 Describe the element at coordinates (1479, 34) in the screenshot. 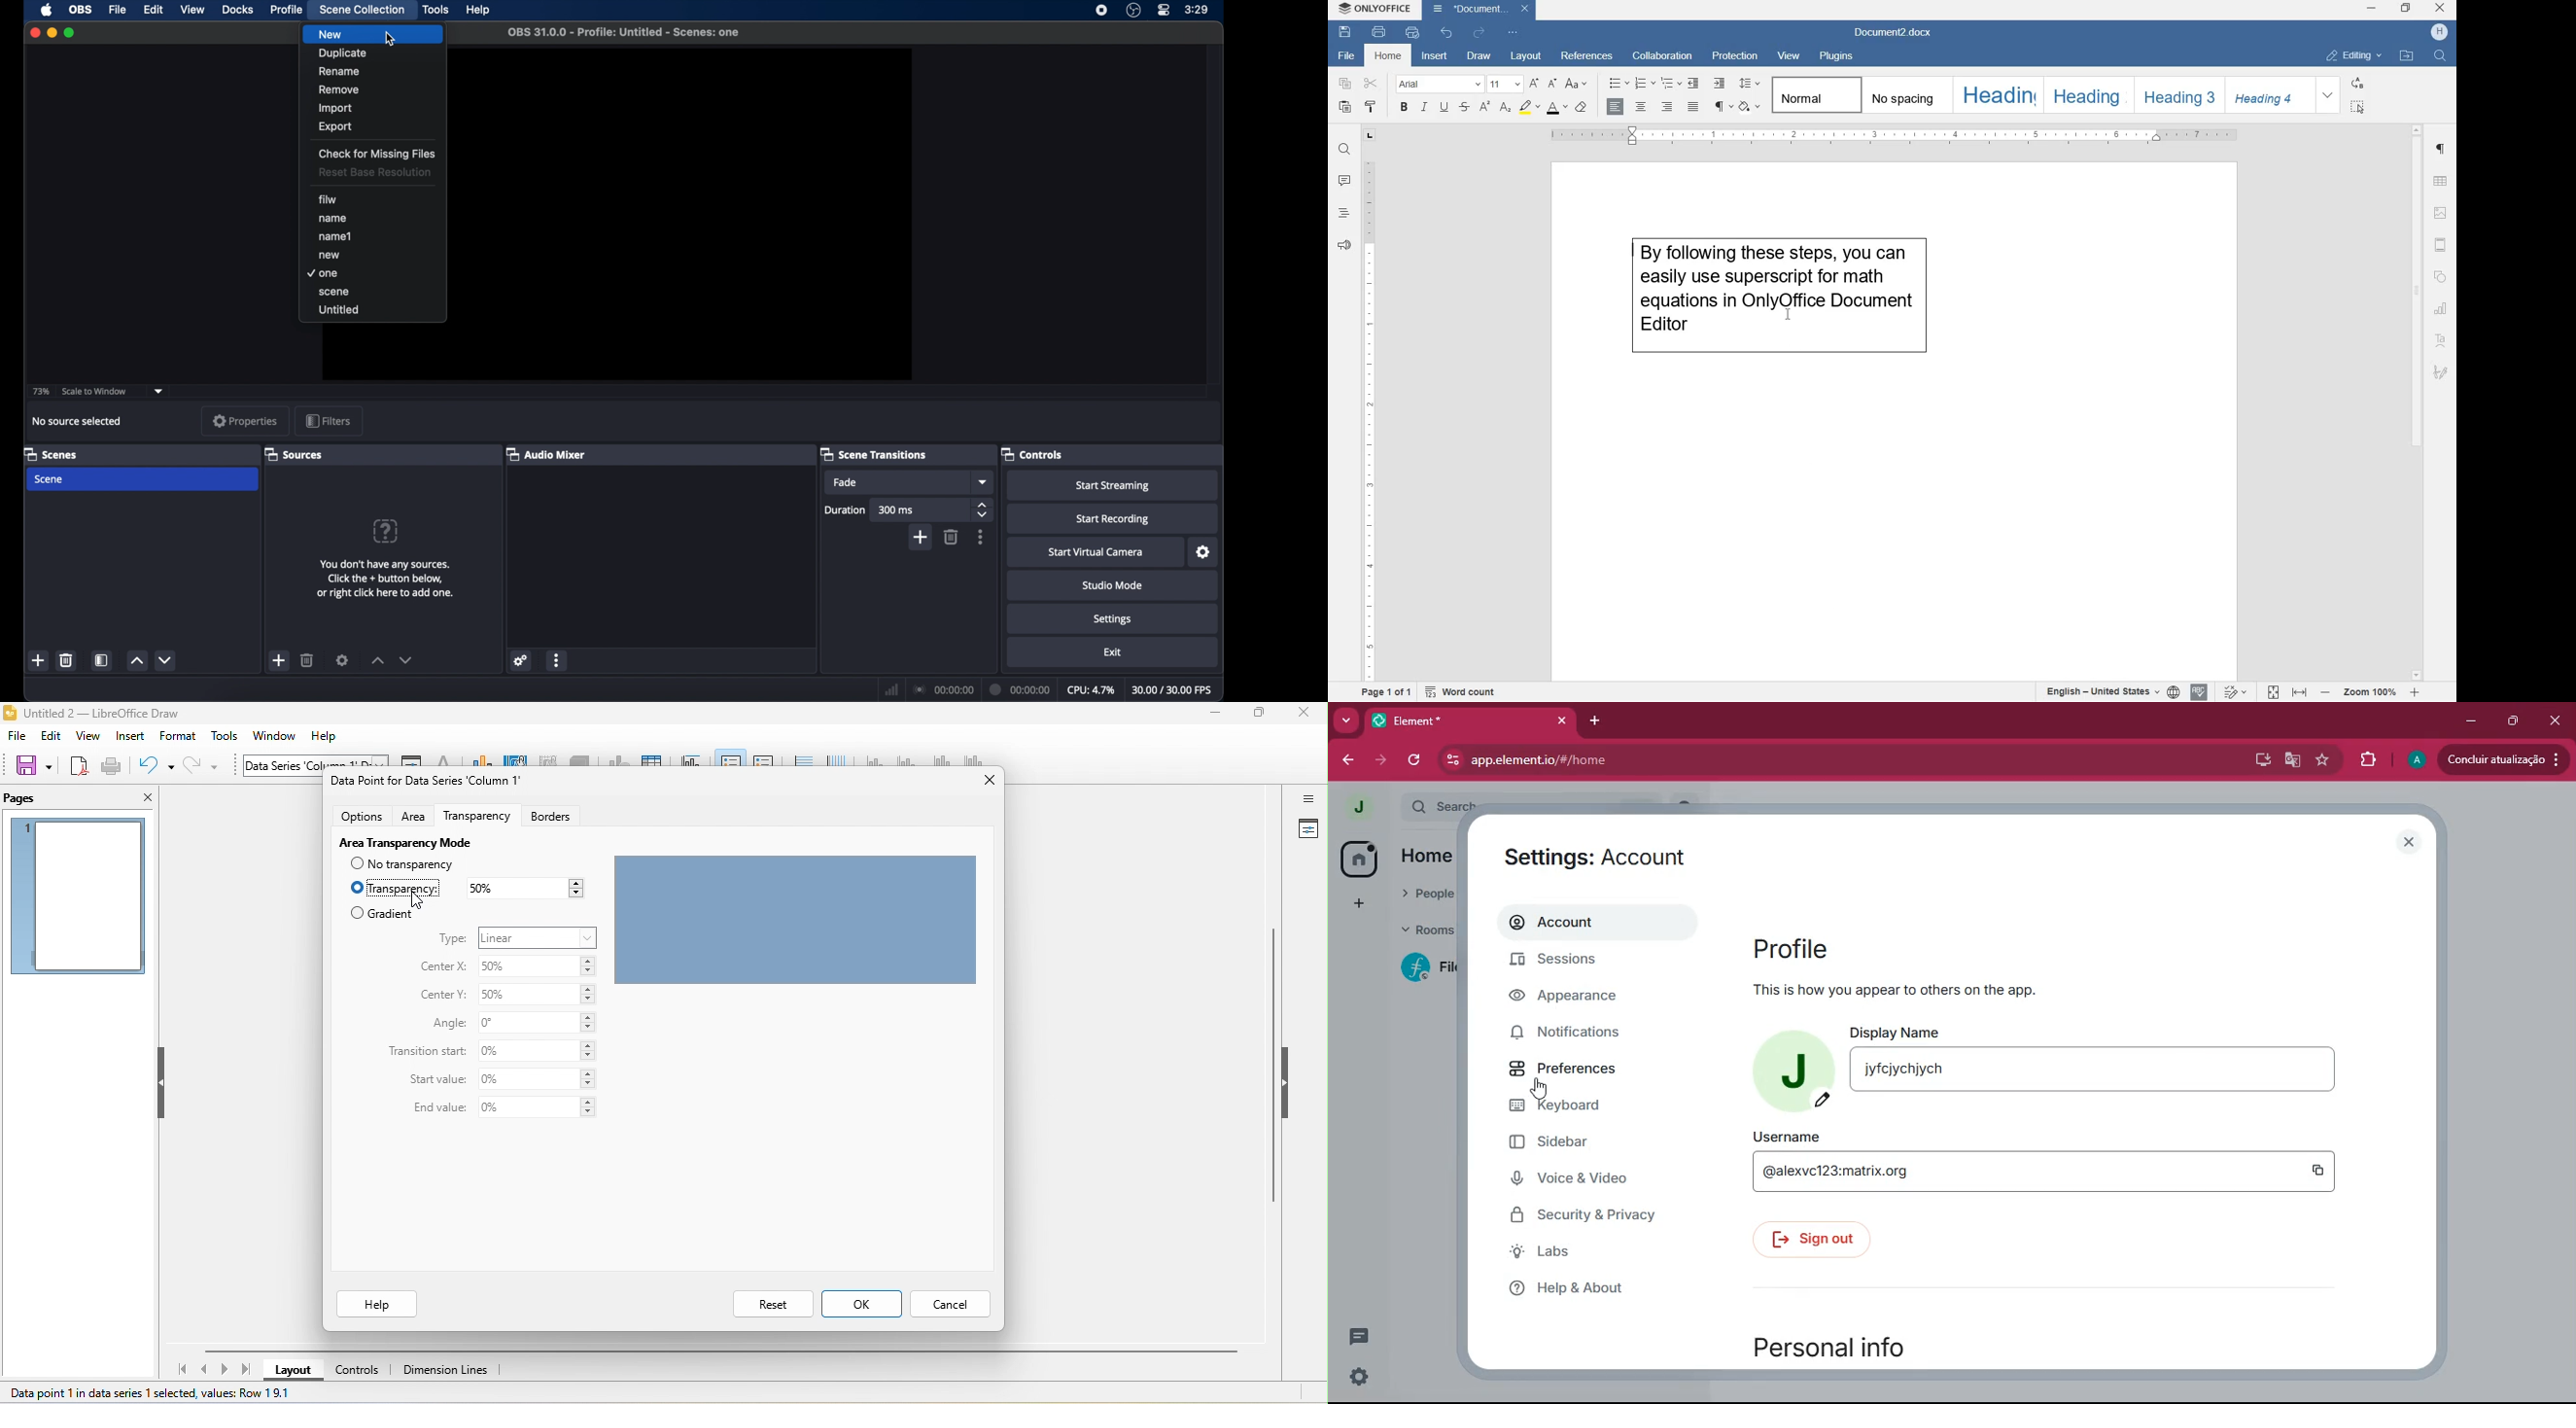

I see `redo` at that location.